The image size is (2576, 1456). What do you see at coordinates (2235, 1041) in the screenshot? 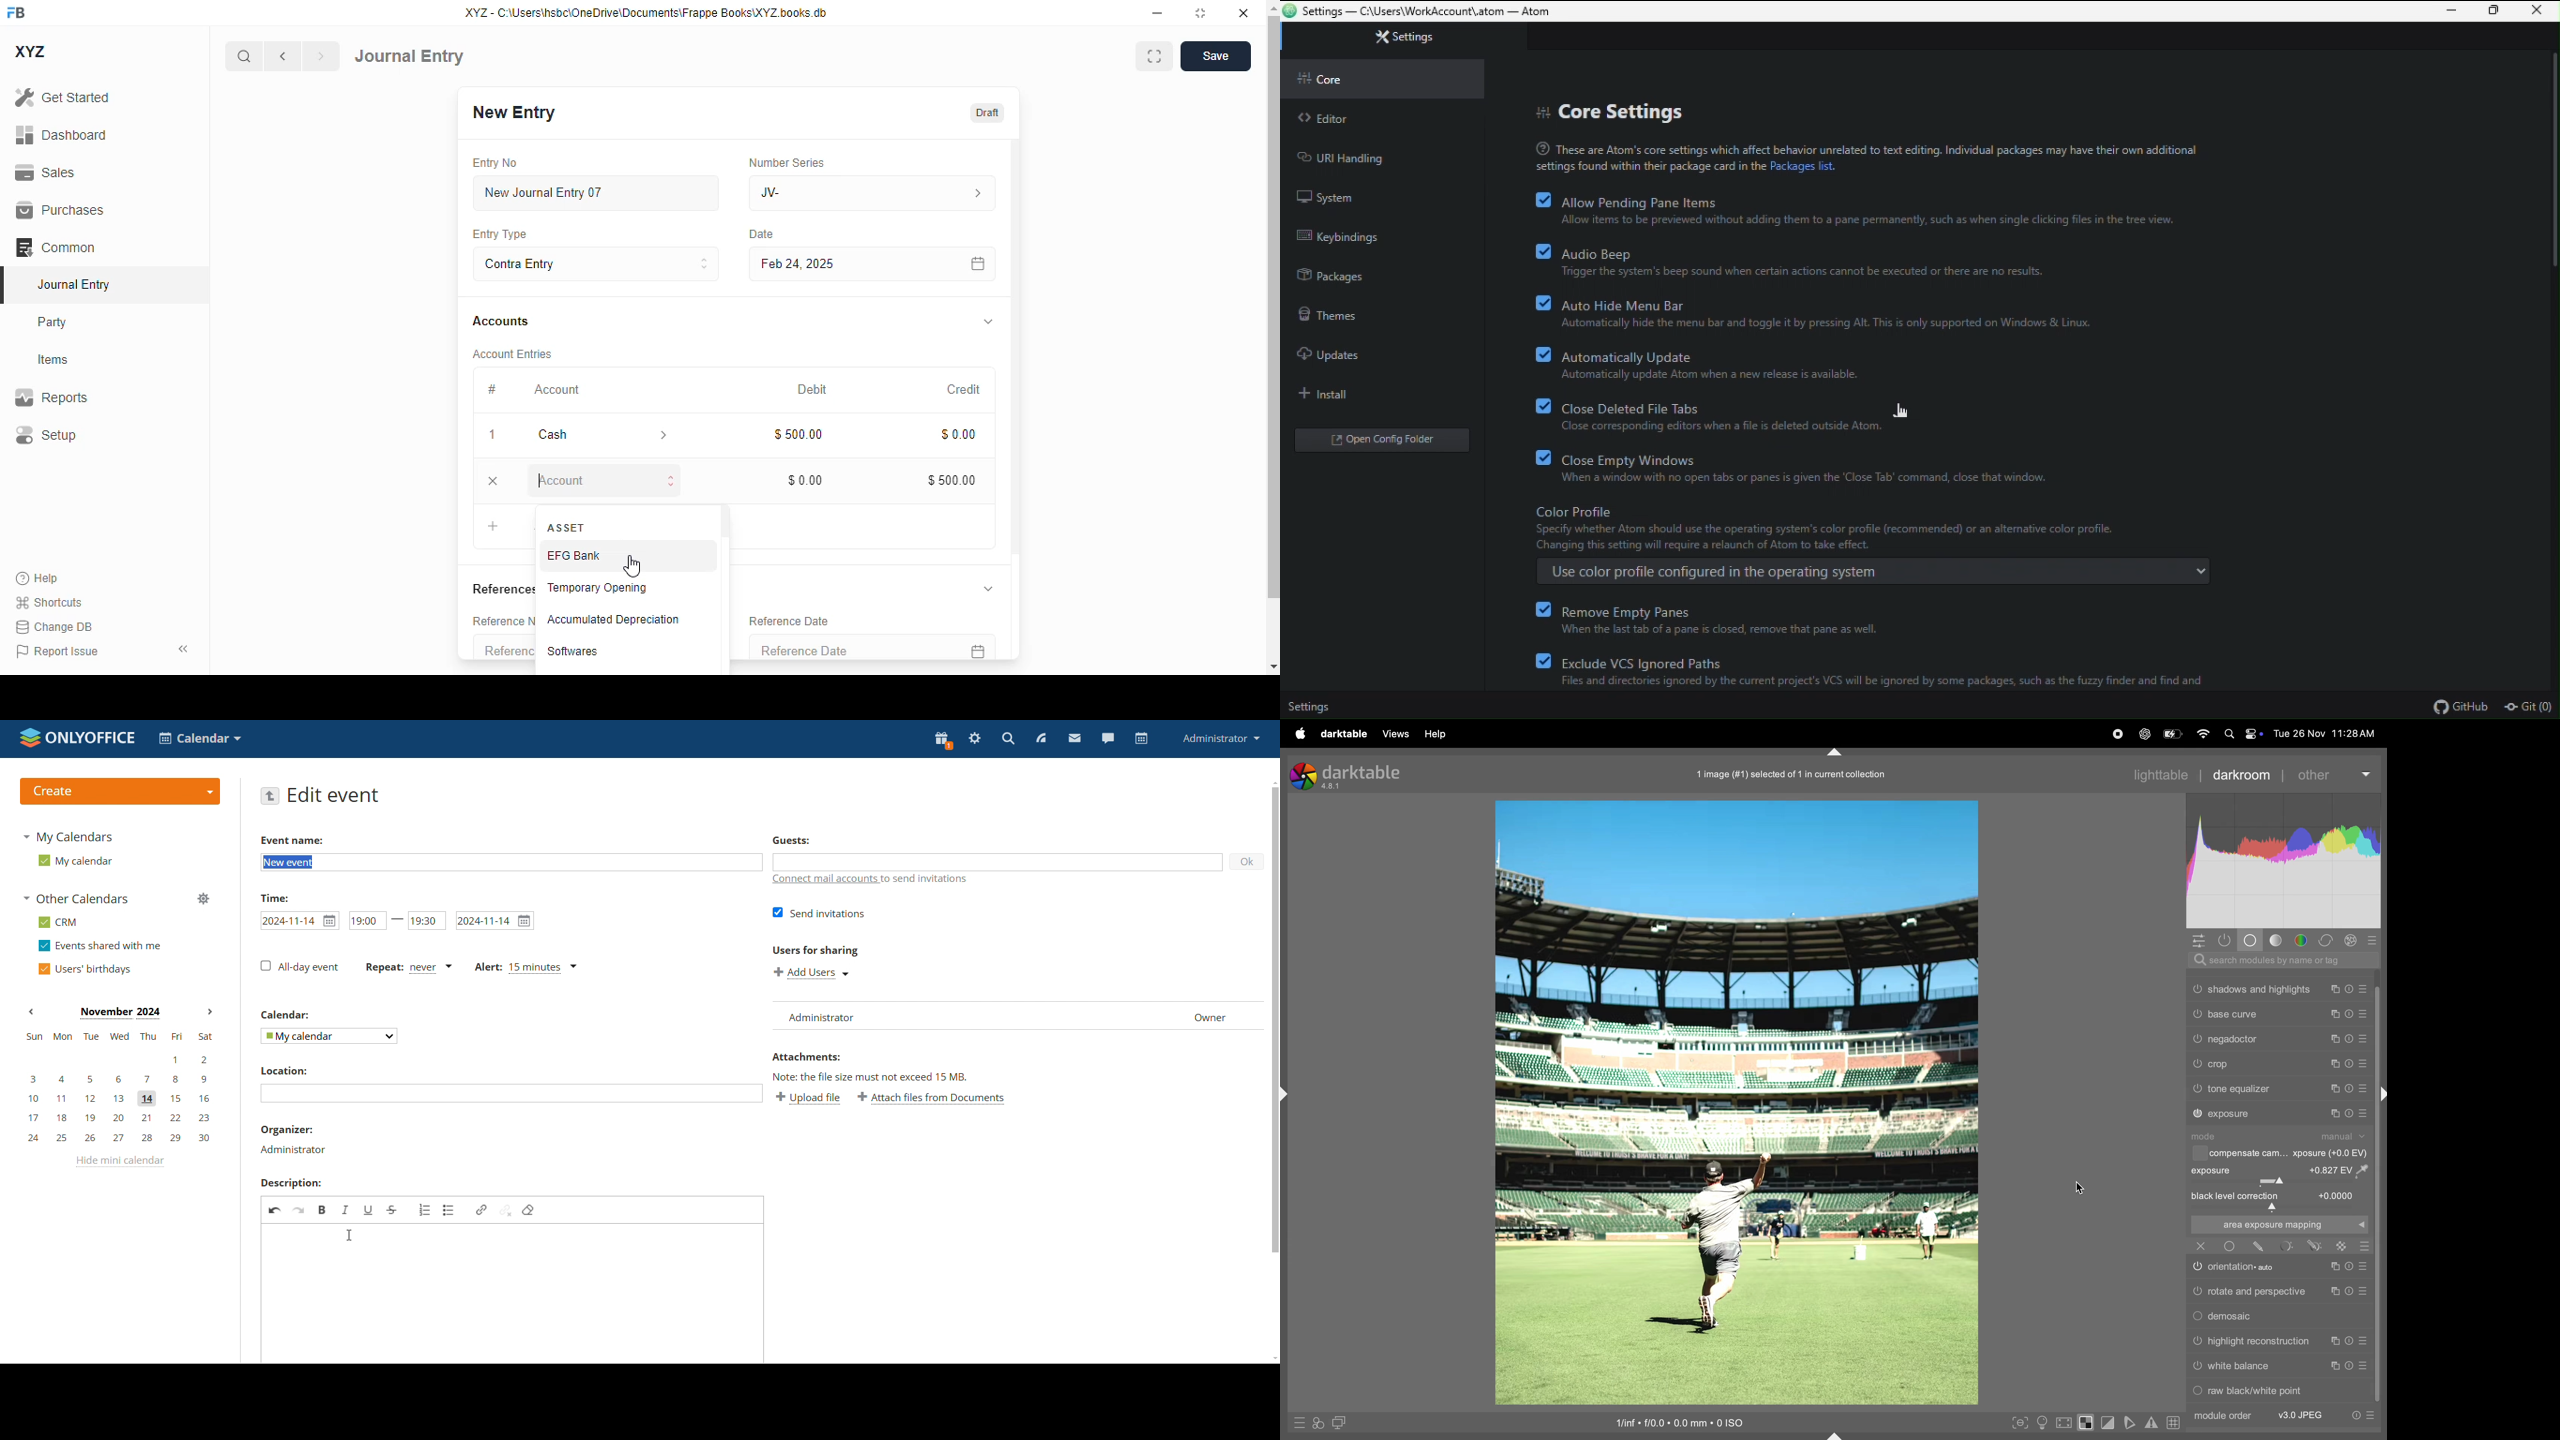
I see `nega doctor` at bounding box center [2235, 1041].